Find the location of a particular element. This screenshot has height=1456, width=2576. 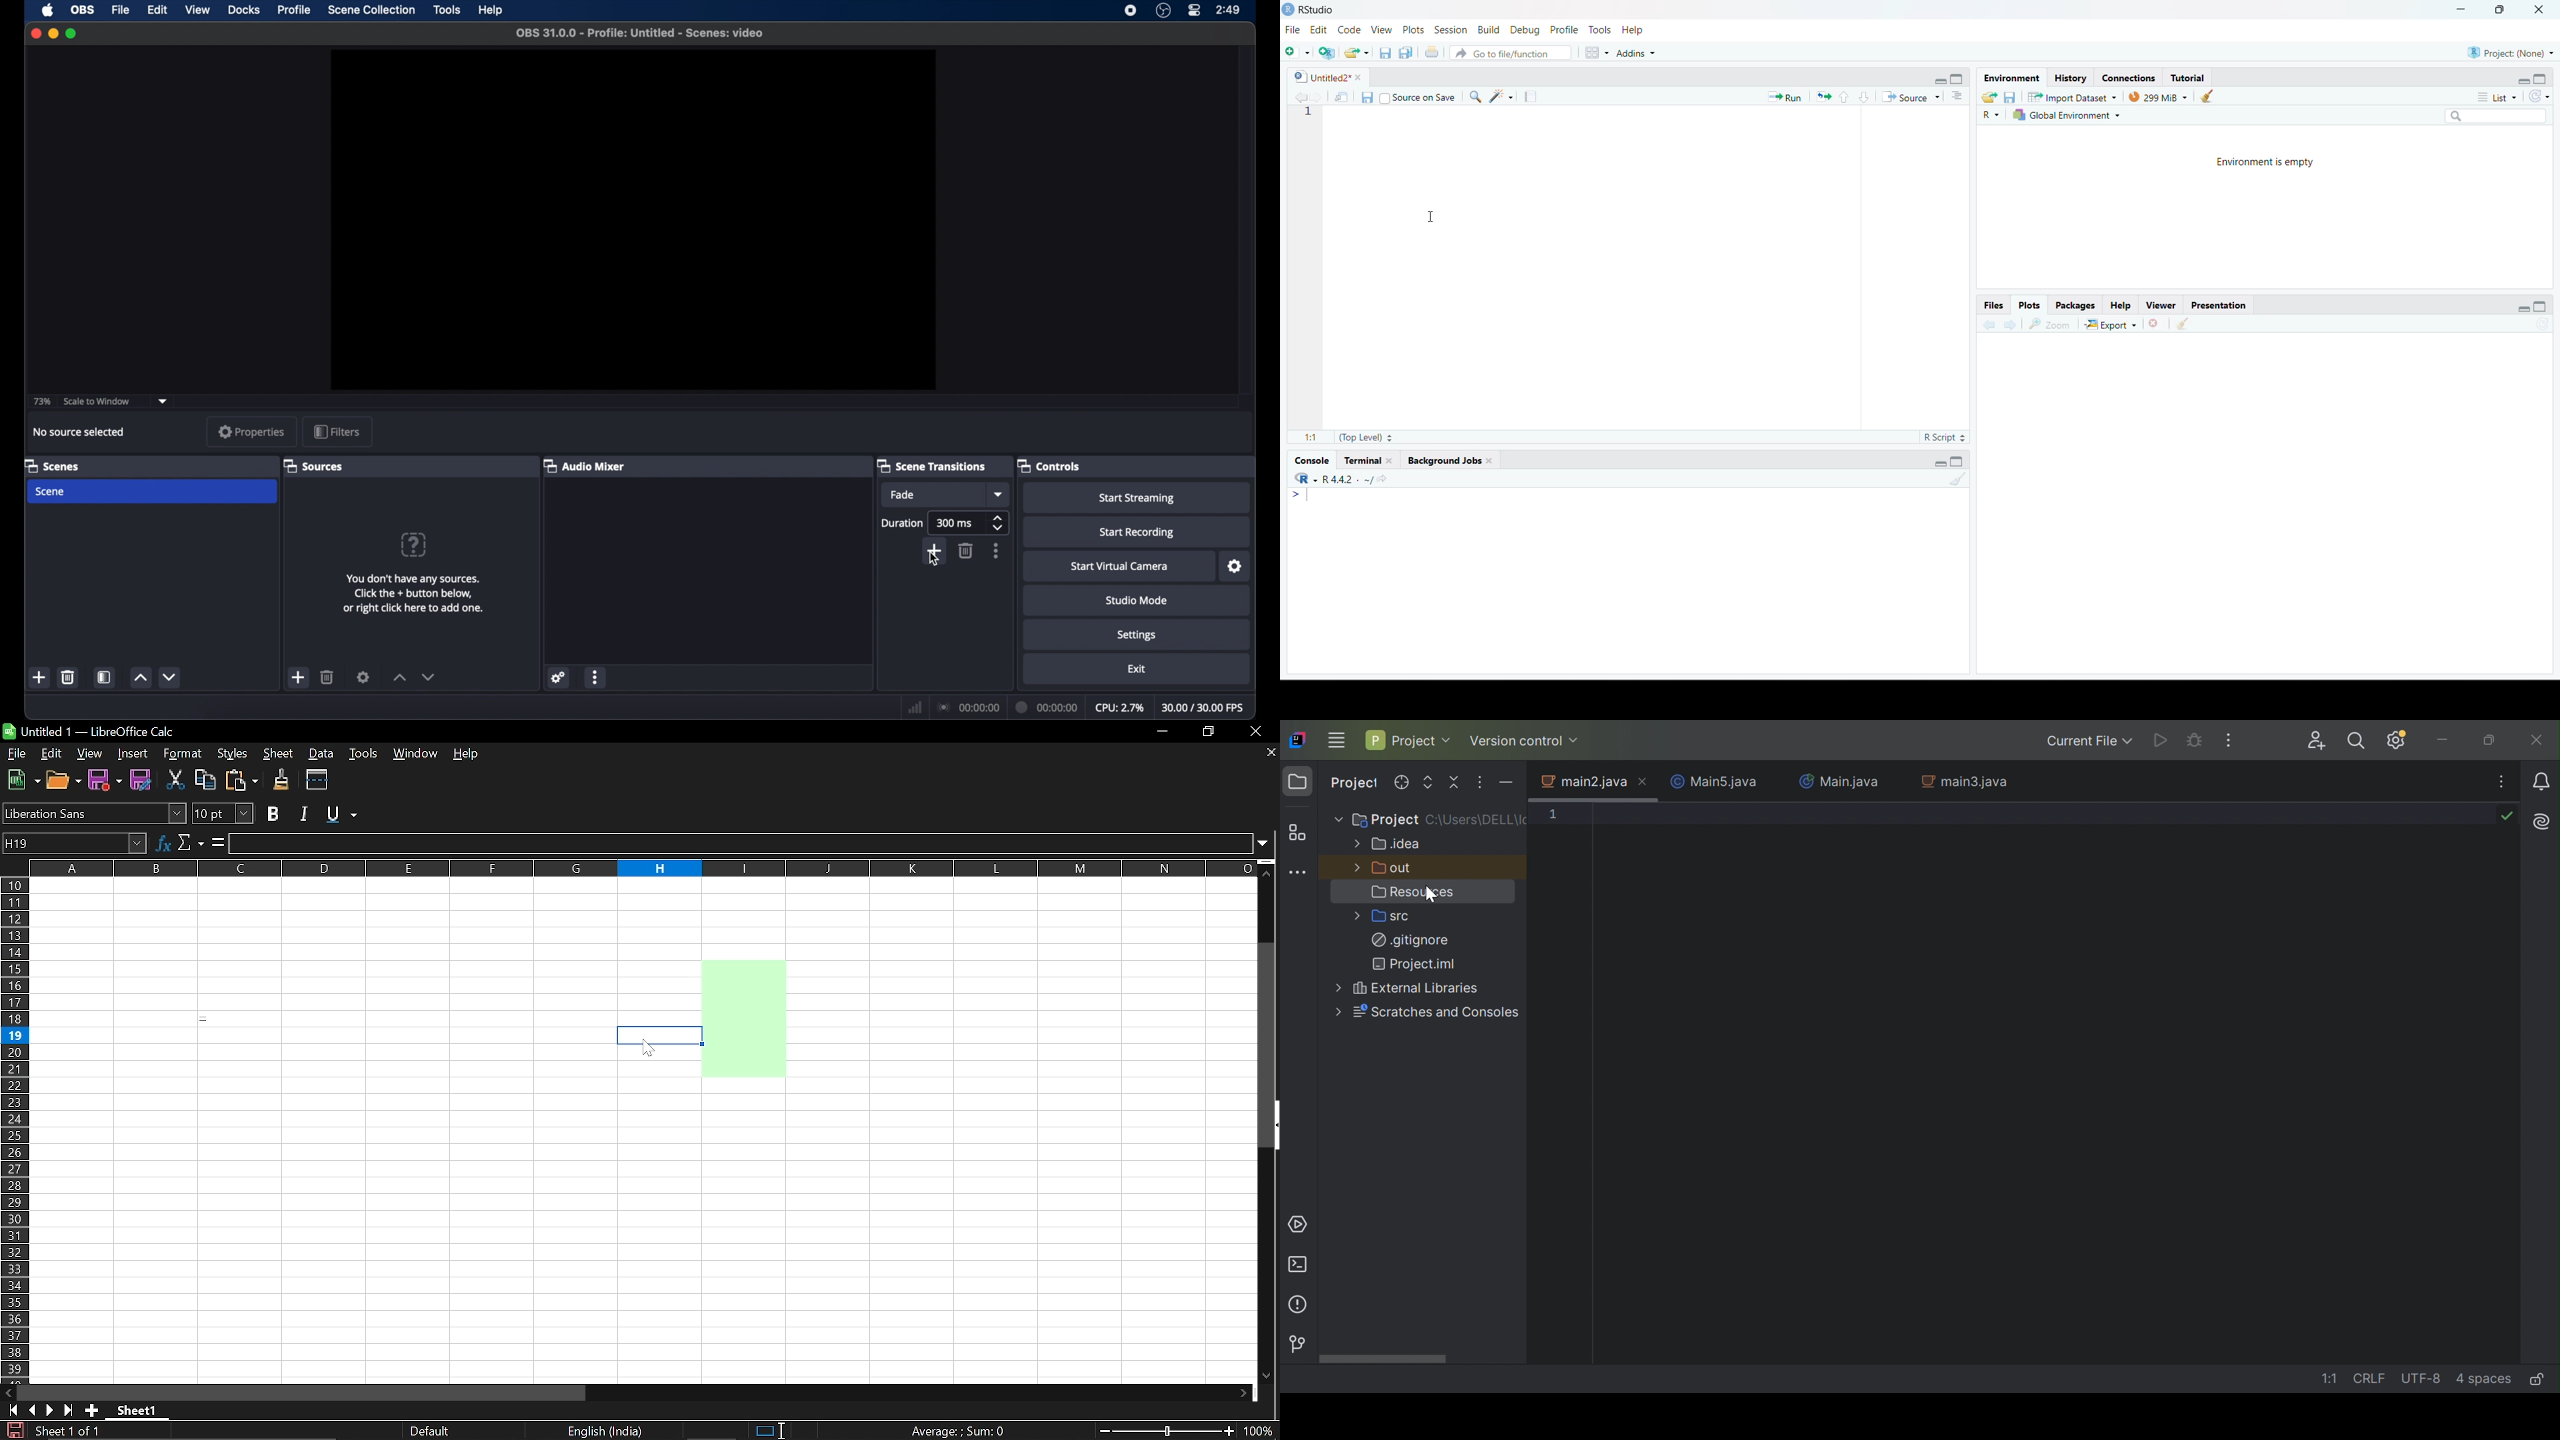

sources is located at coordinates (313, 467).